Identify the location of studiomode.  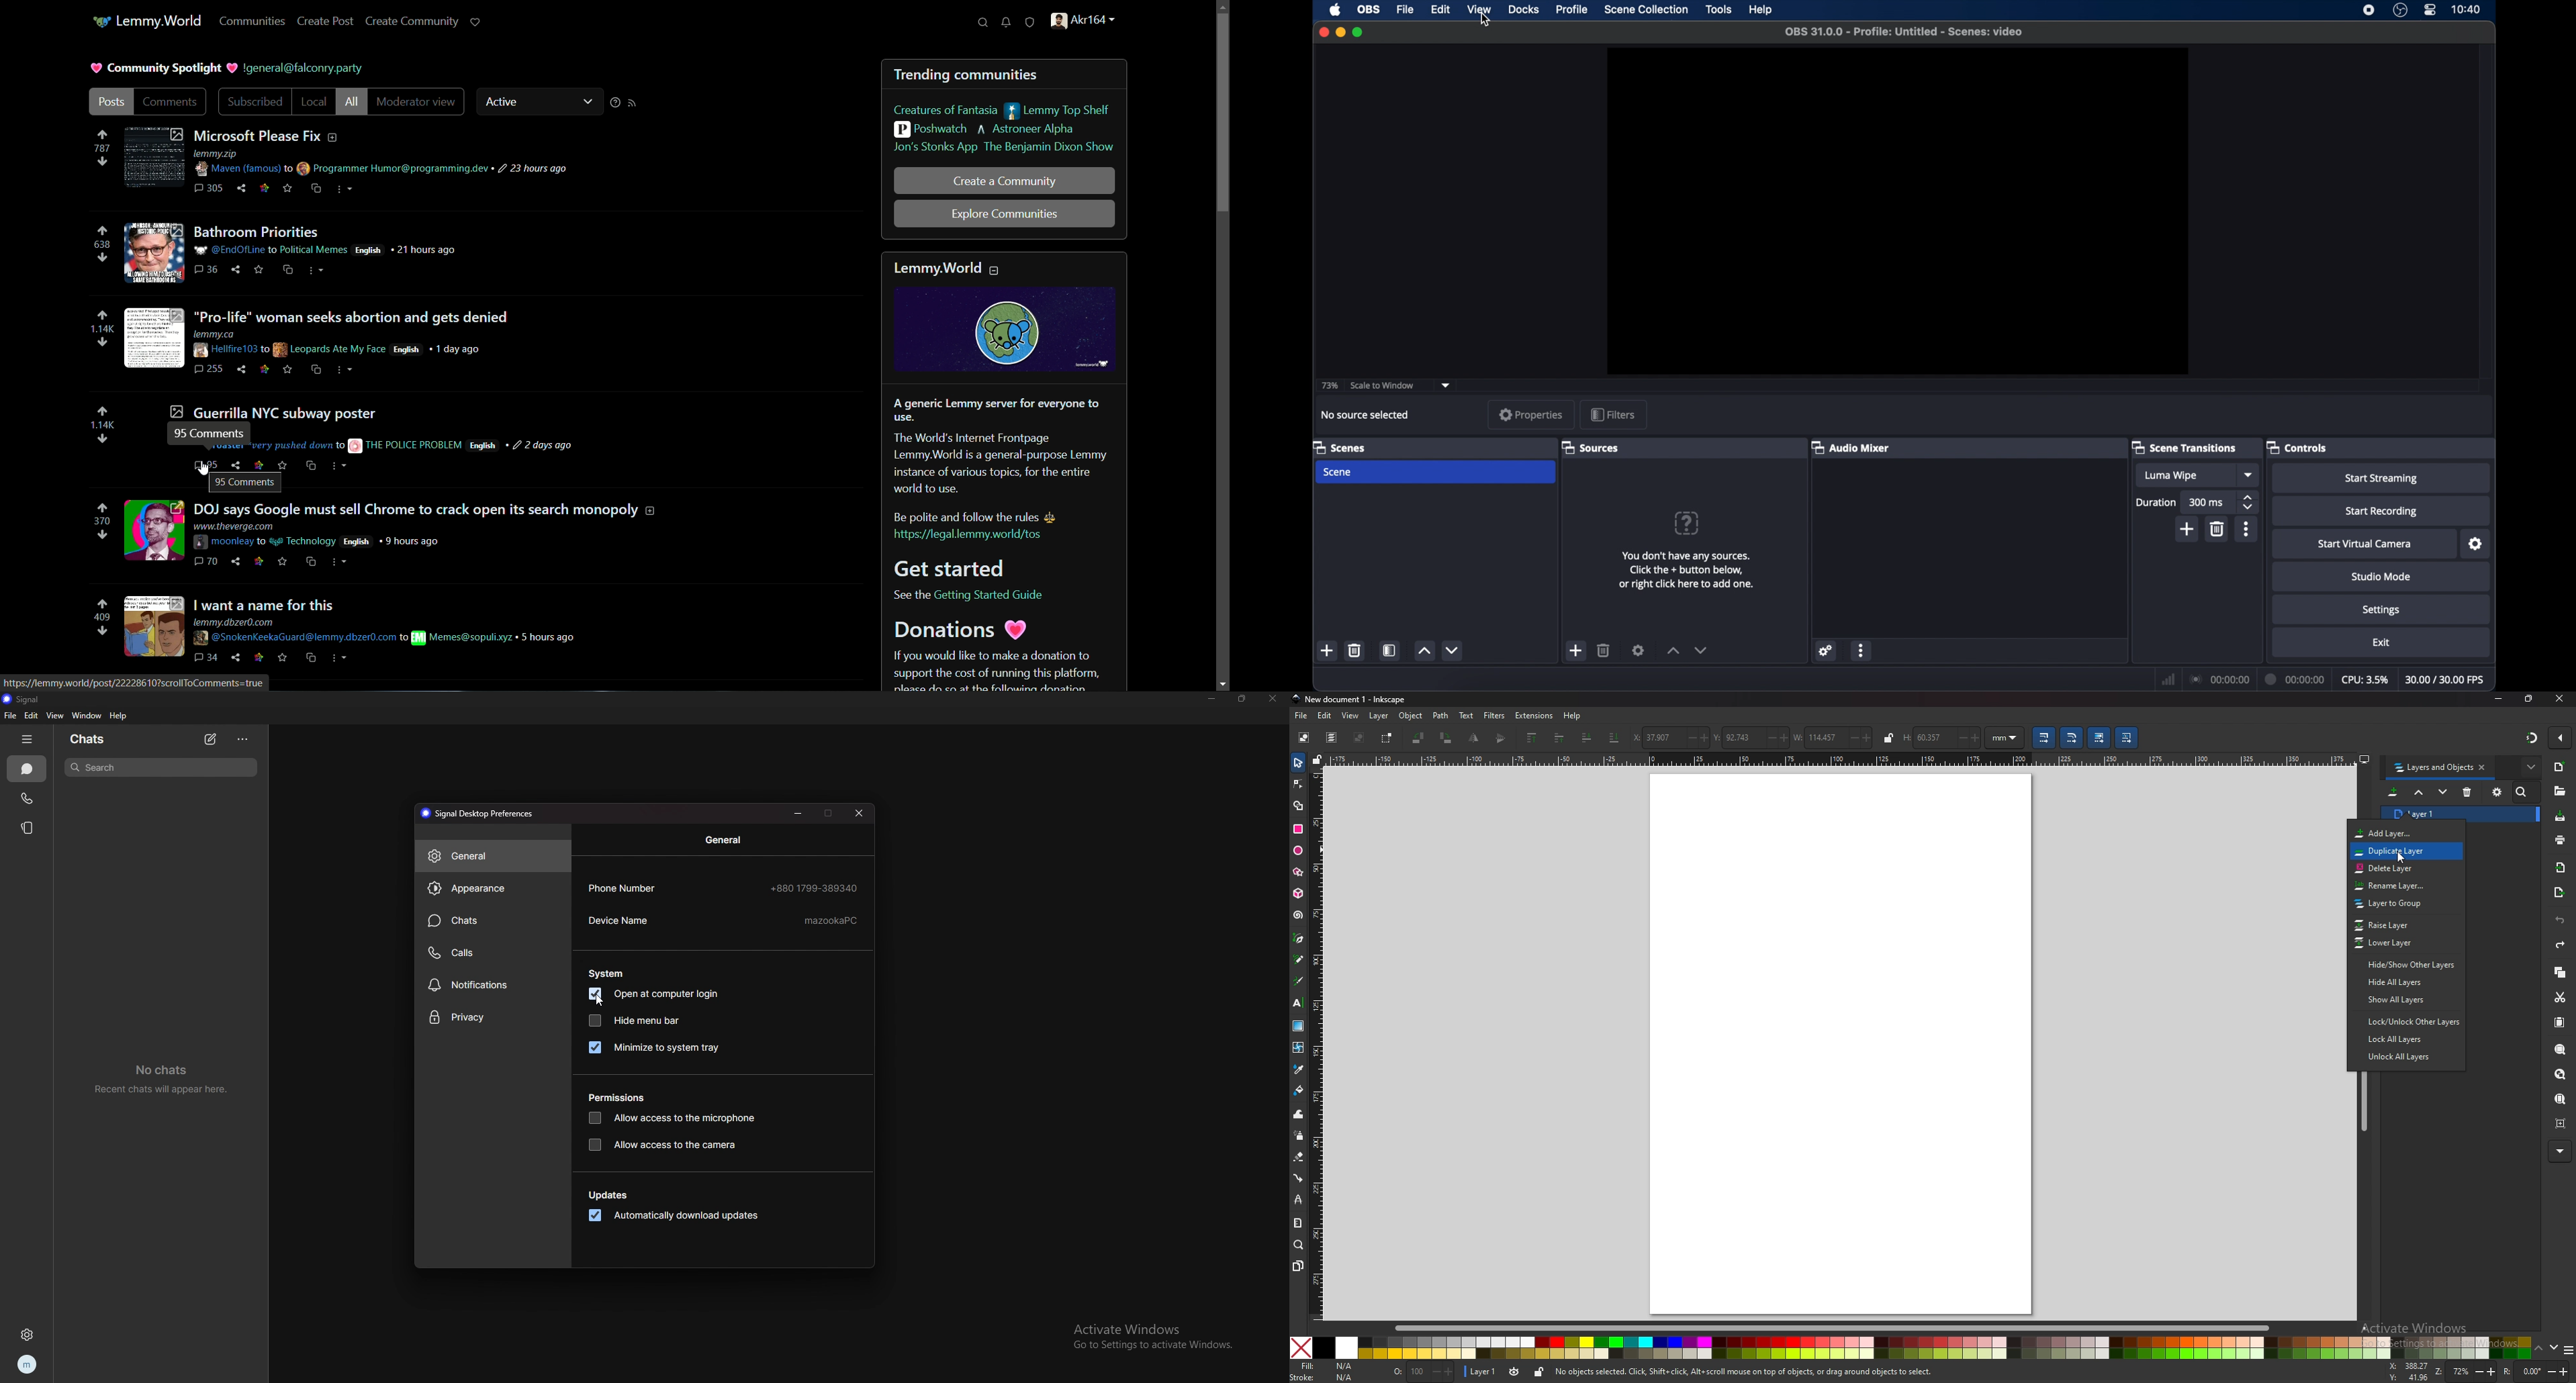
(2382, 576).